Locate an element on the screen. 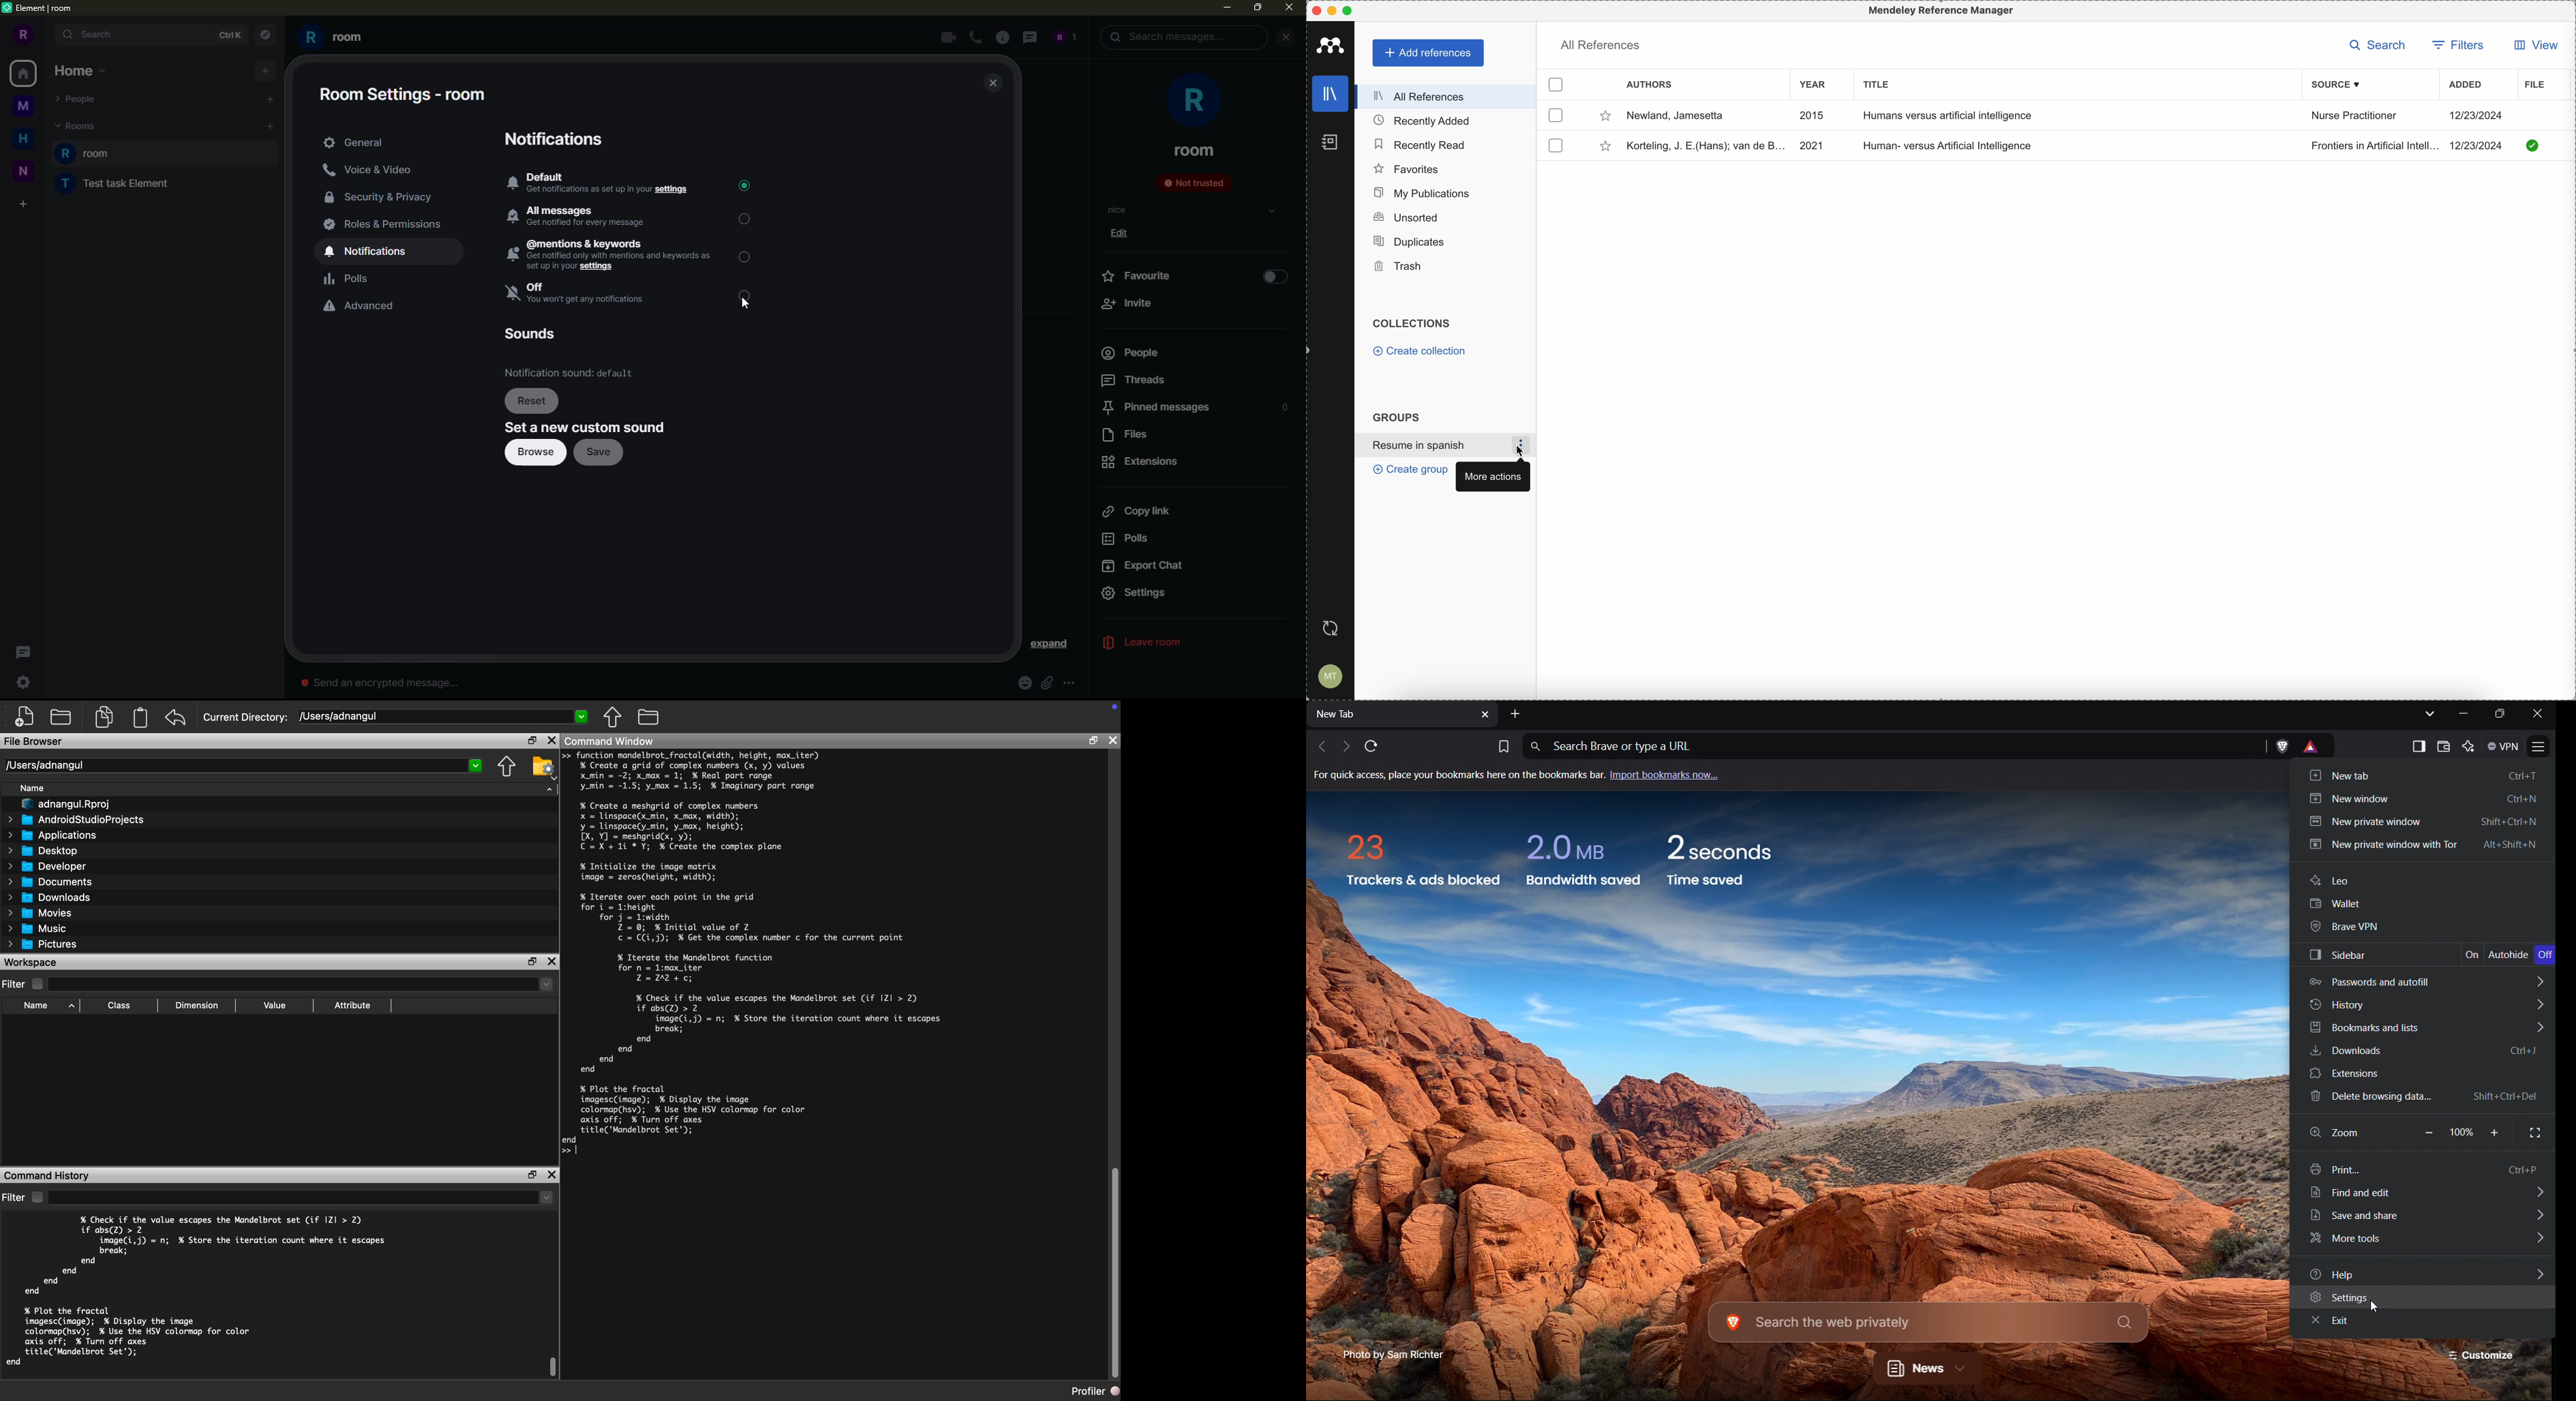  check box is located at coordinates (1557, 85).